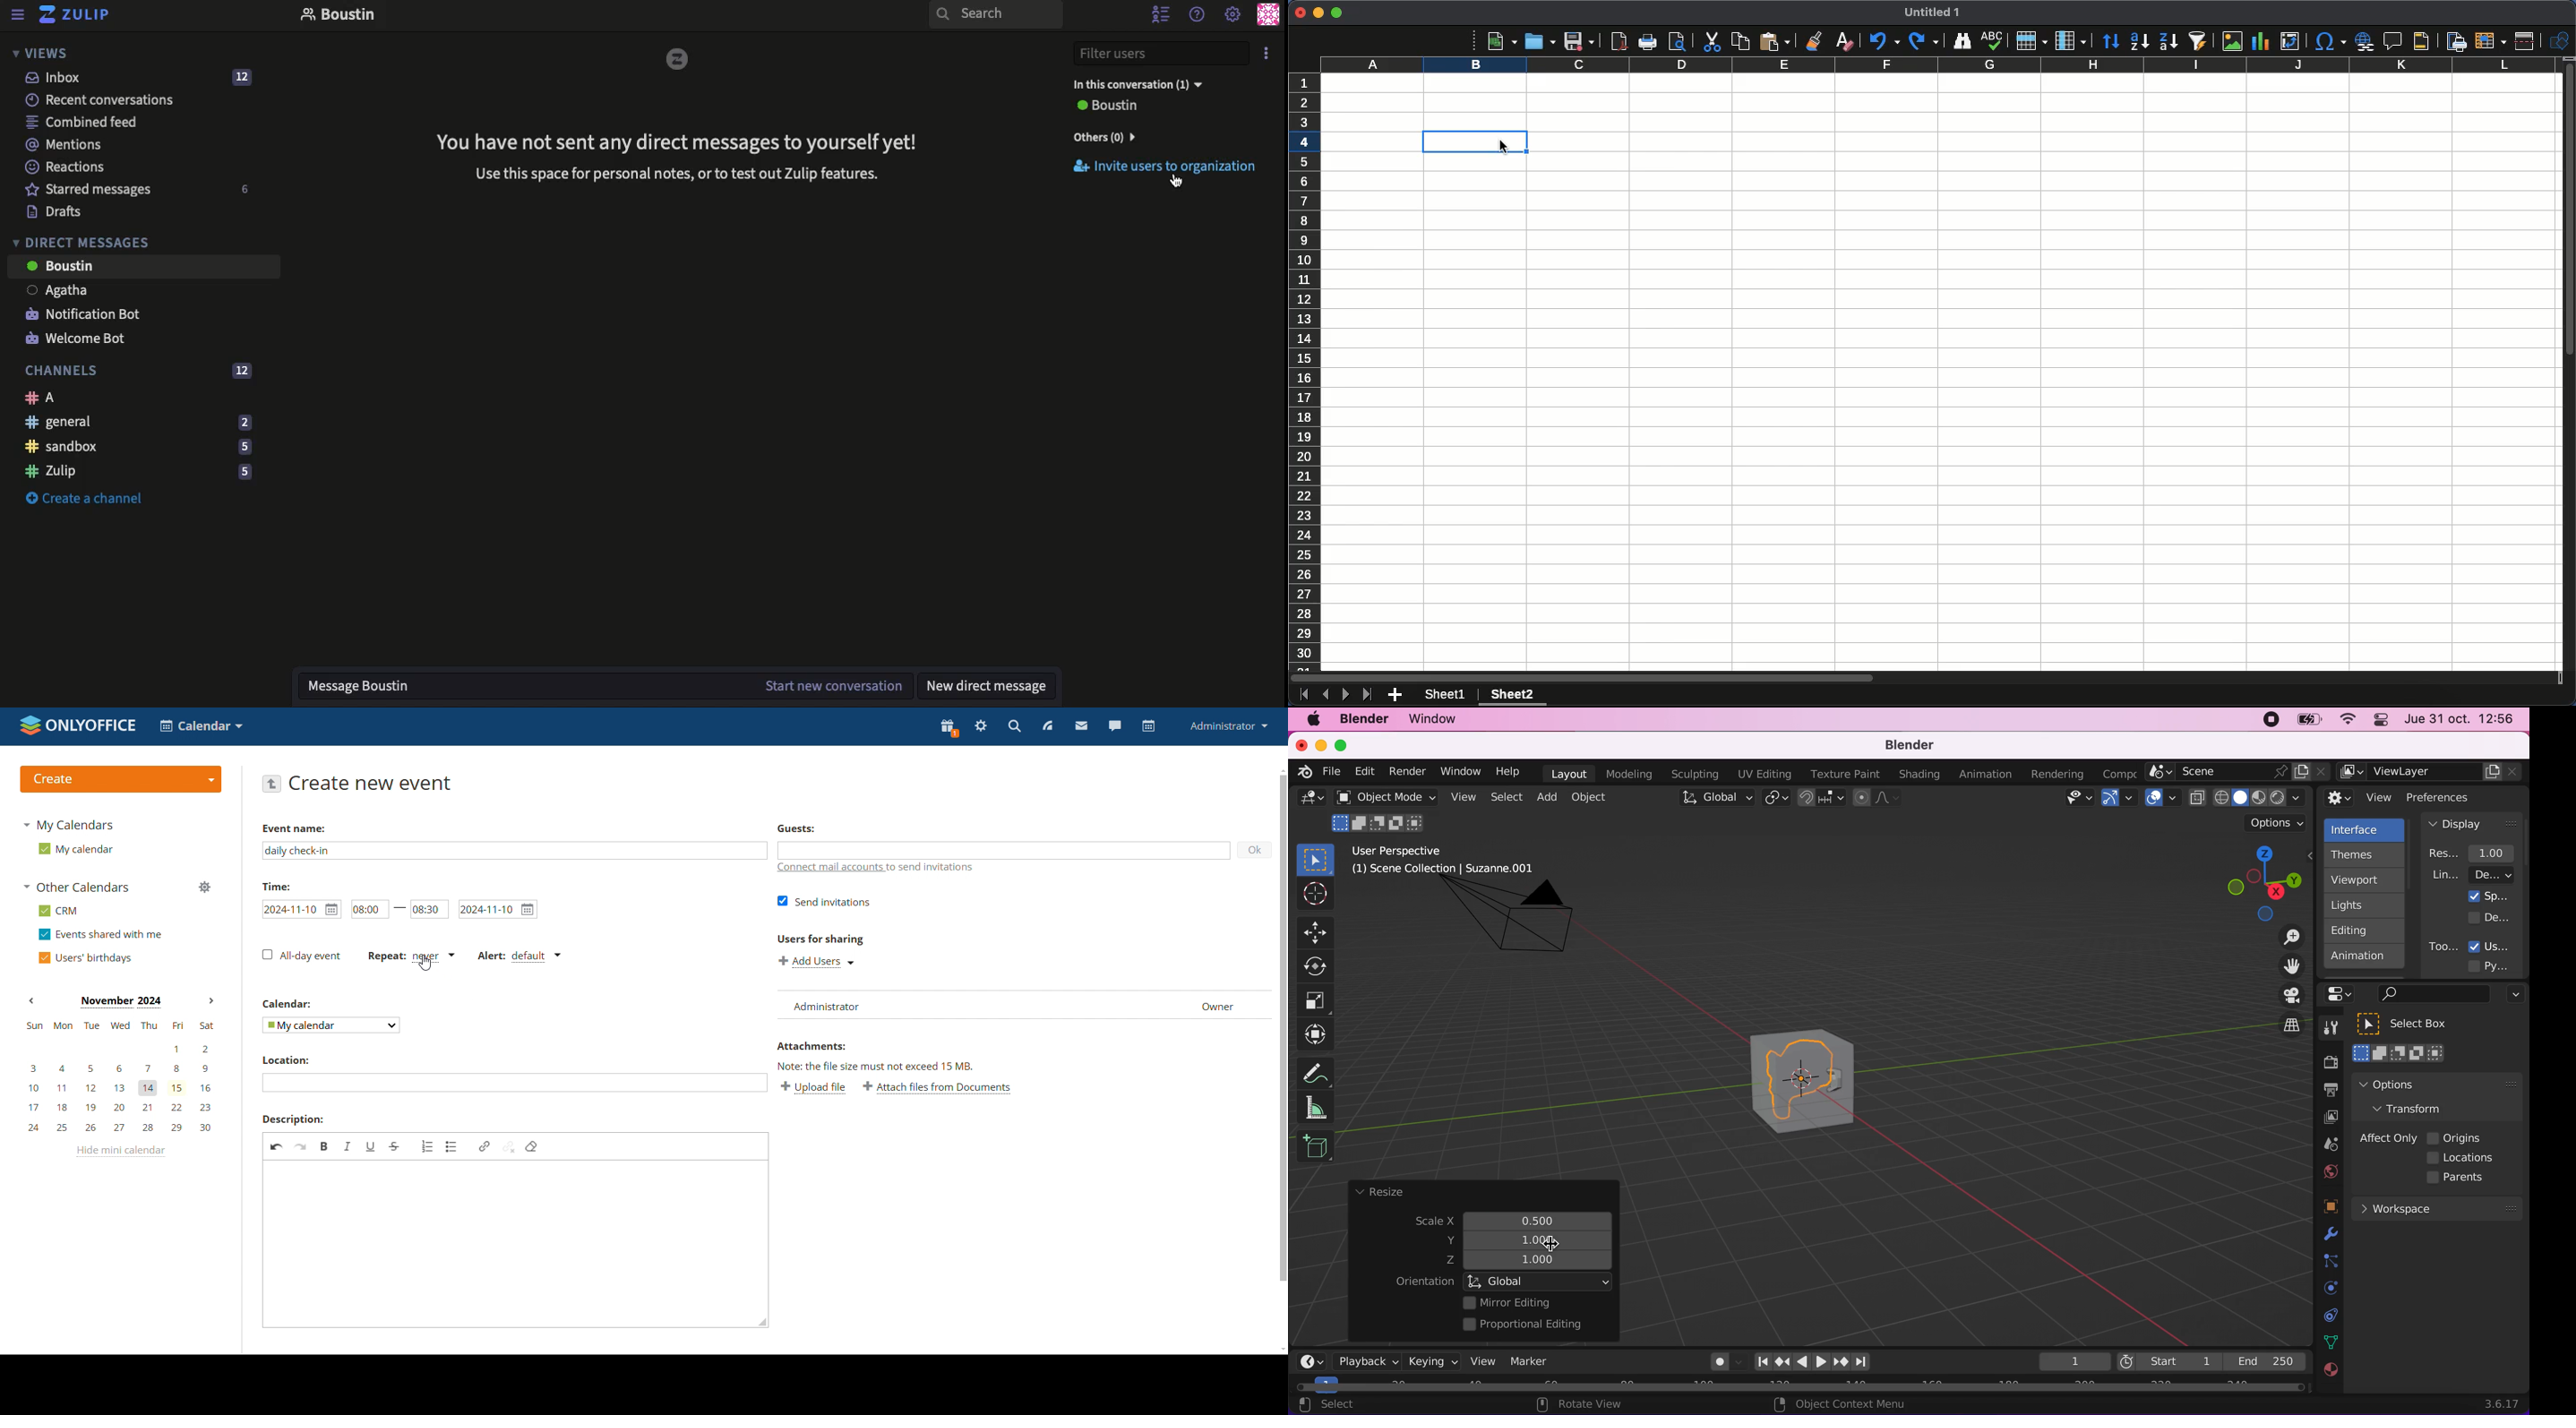 The image size is (2576, 1428). I want to click on cursor, so click(1501, 148).